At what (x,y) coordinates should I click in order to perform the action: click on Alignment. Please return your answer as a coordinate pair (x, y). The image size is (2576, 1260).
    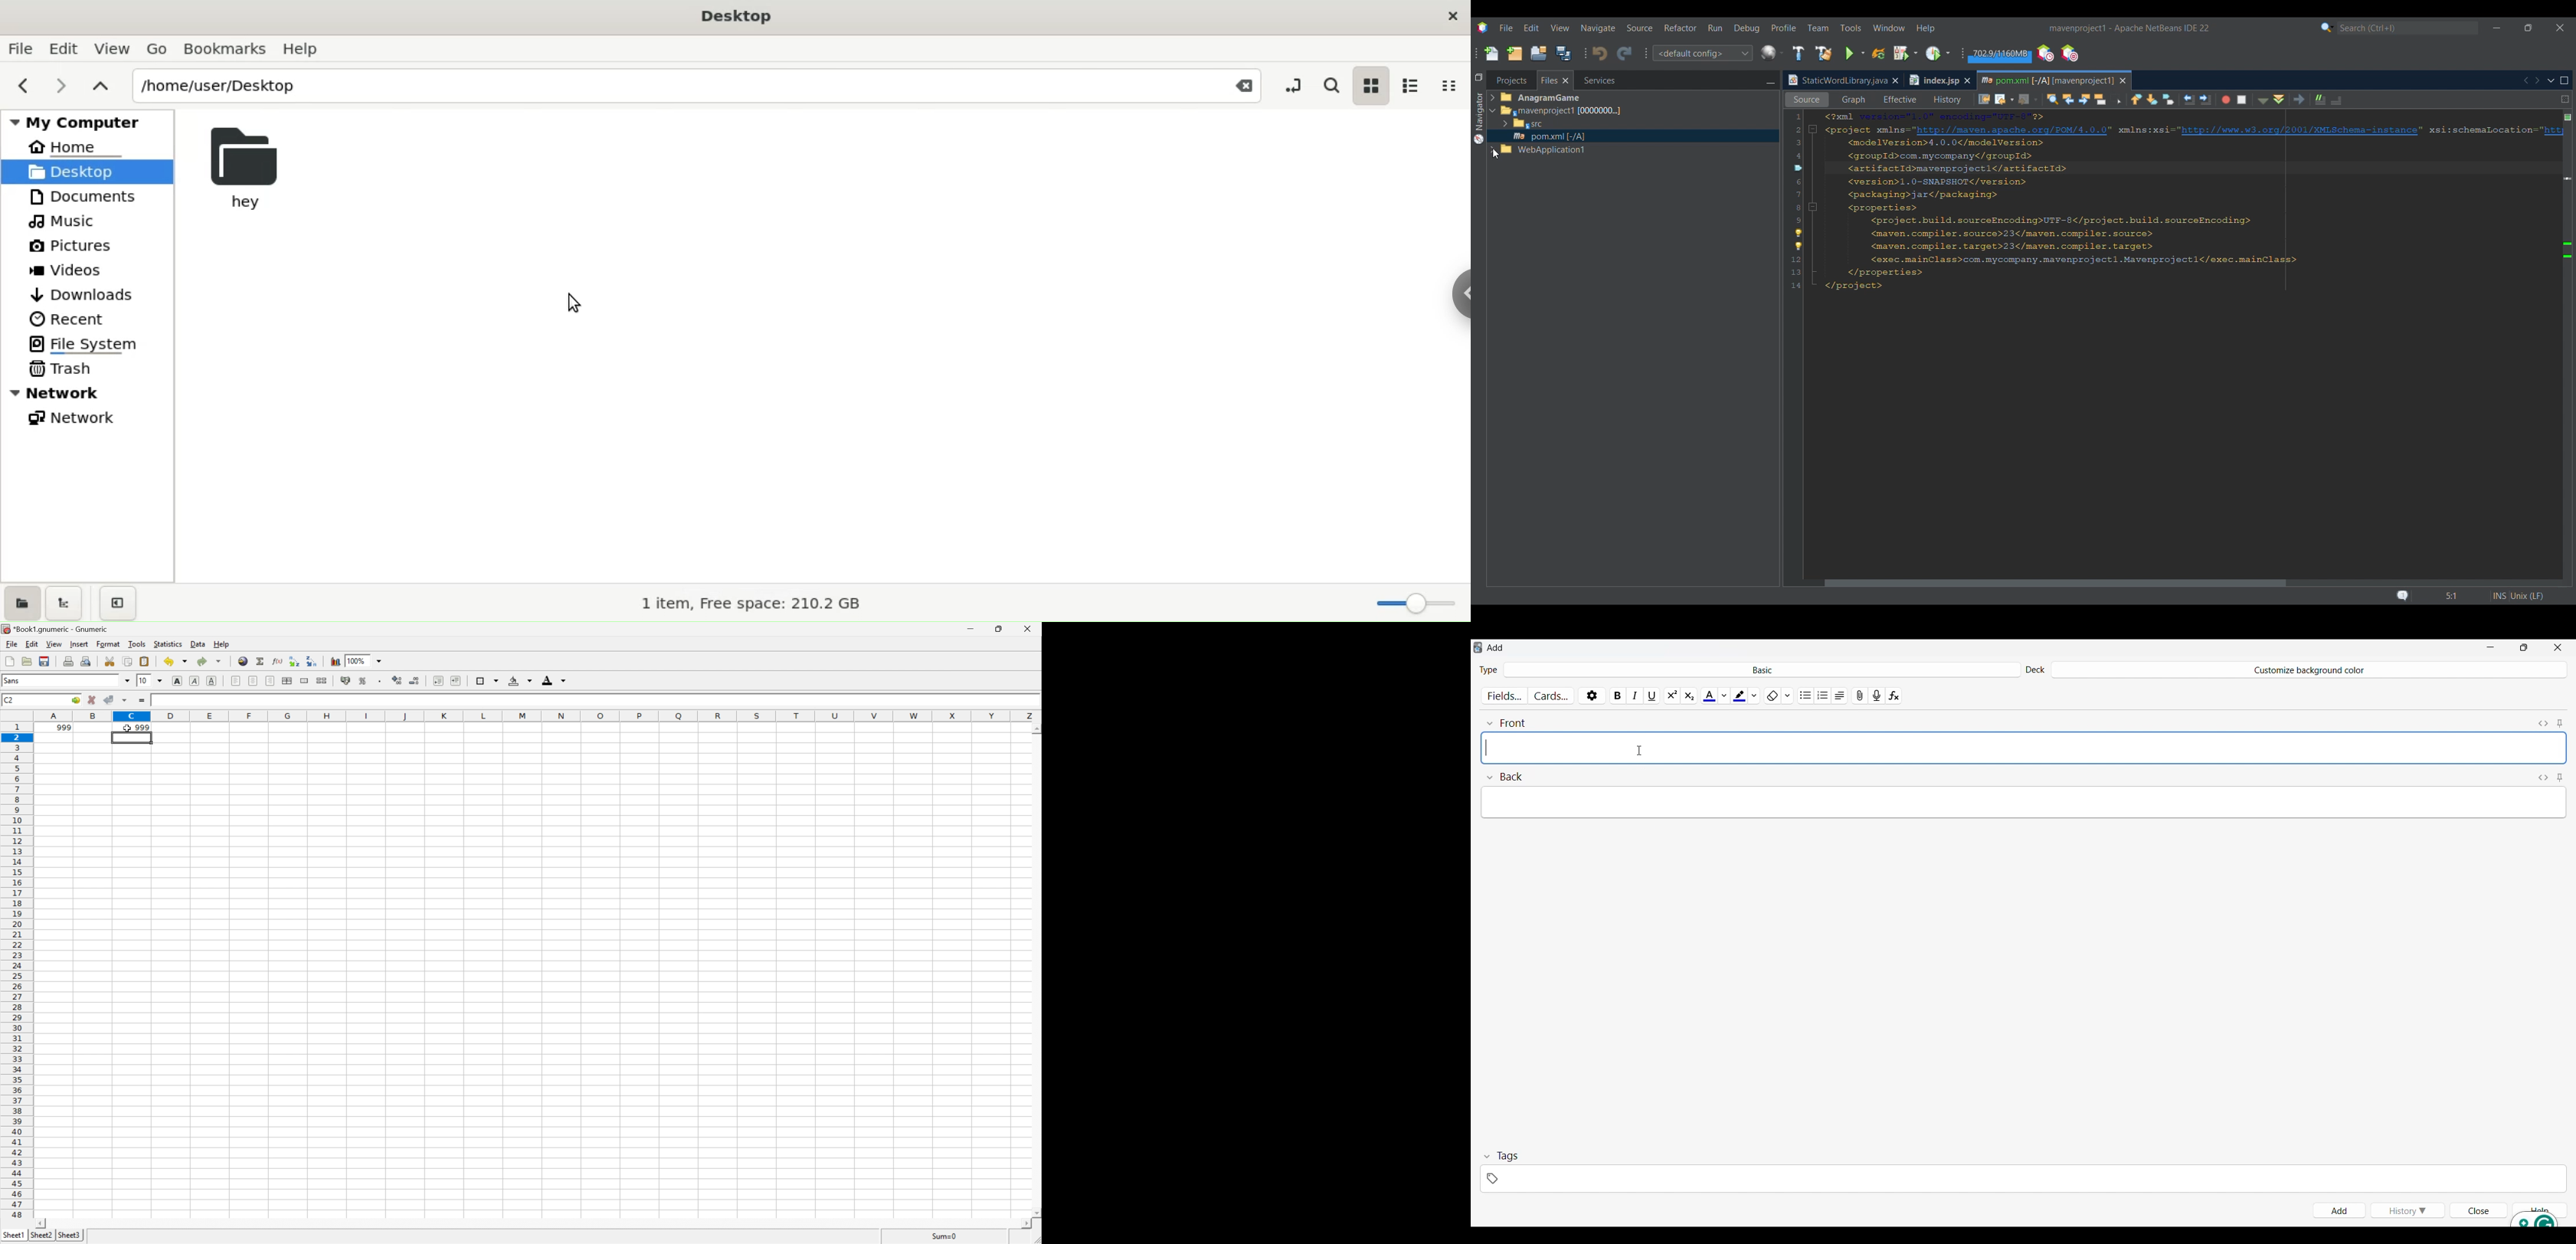
    Looking at the image, I should click on (1840, 694).